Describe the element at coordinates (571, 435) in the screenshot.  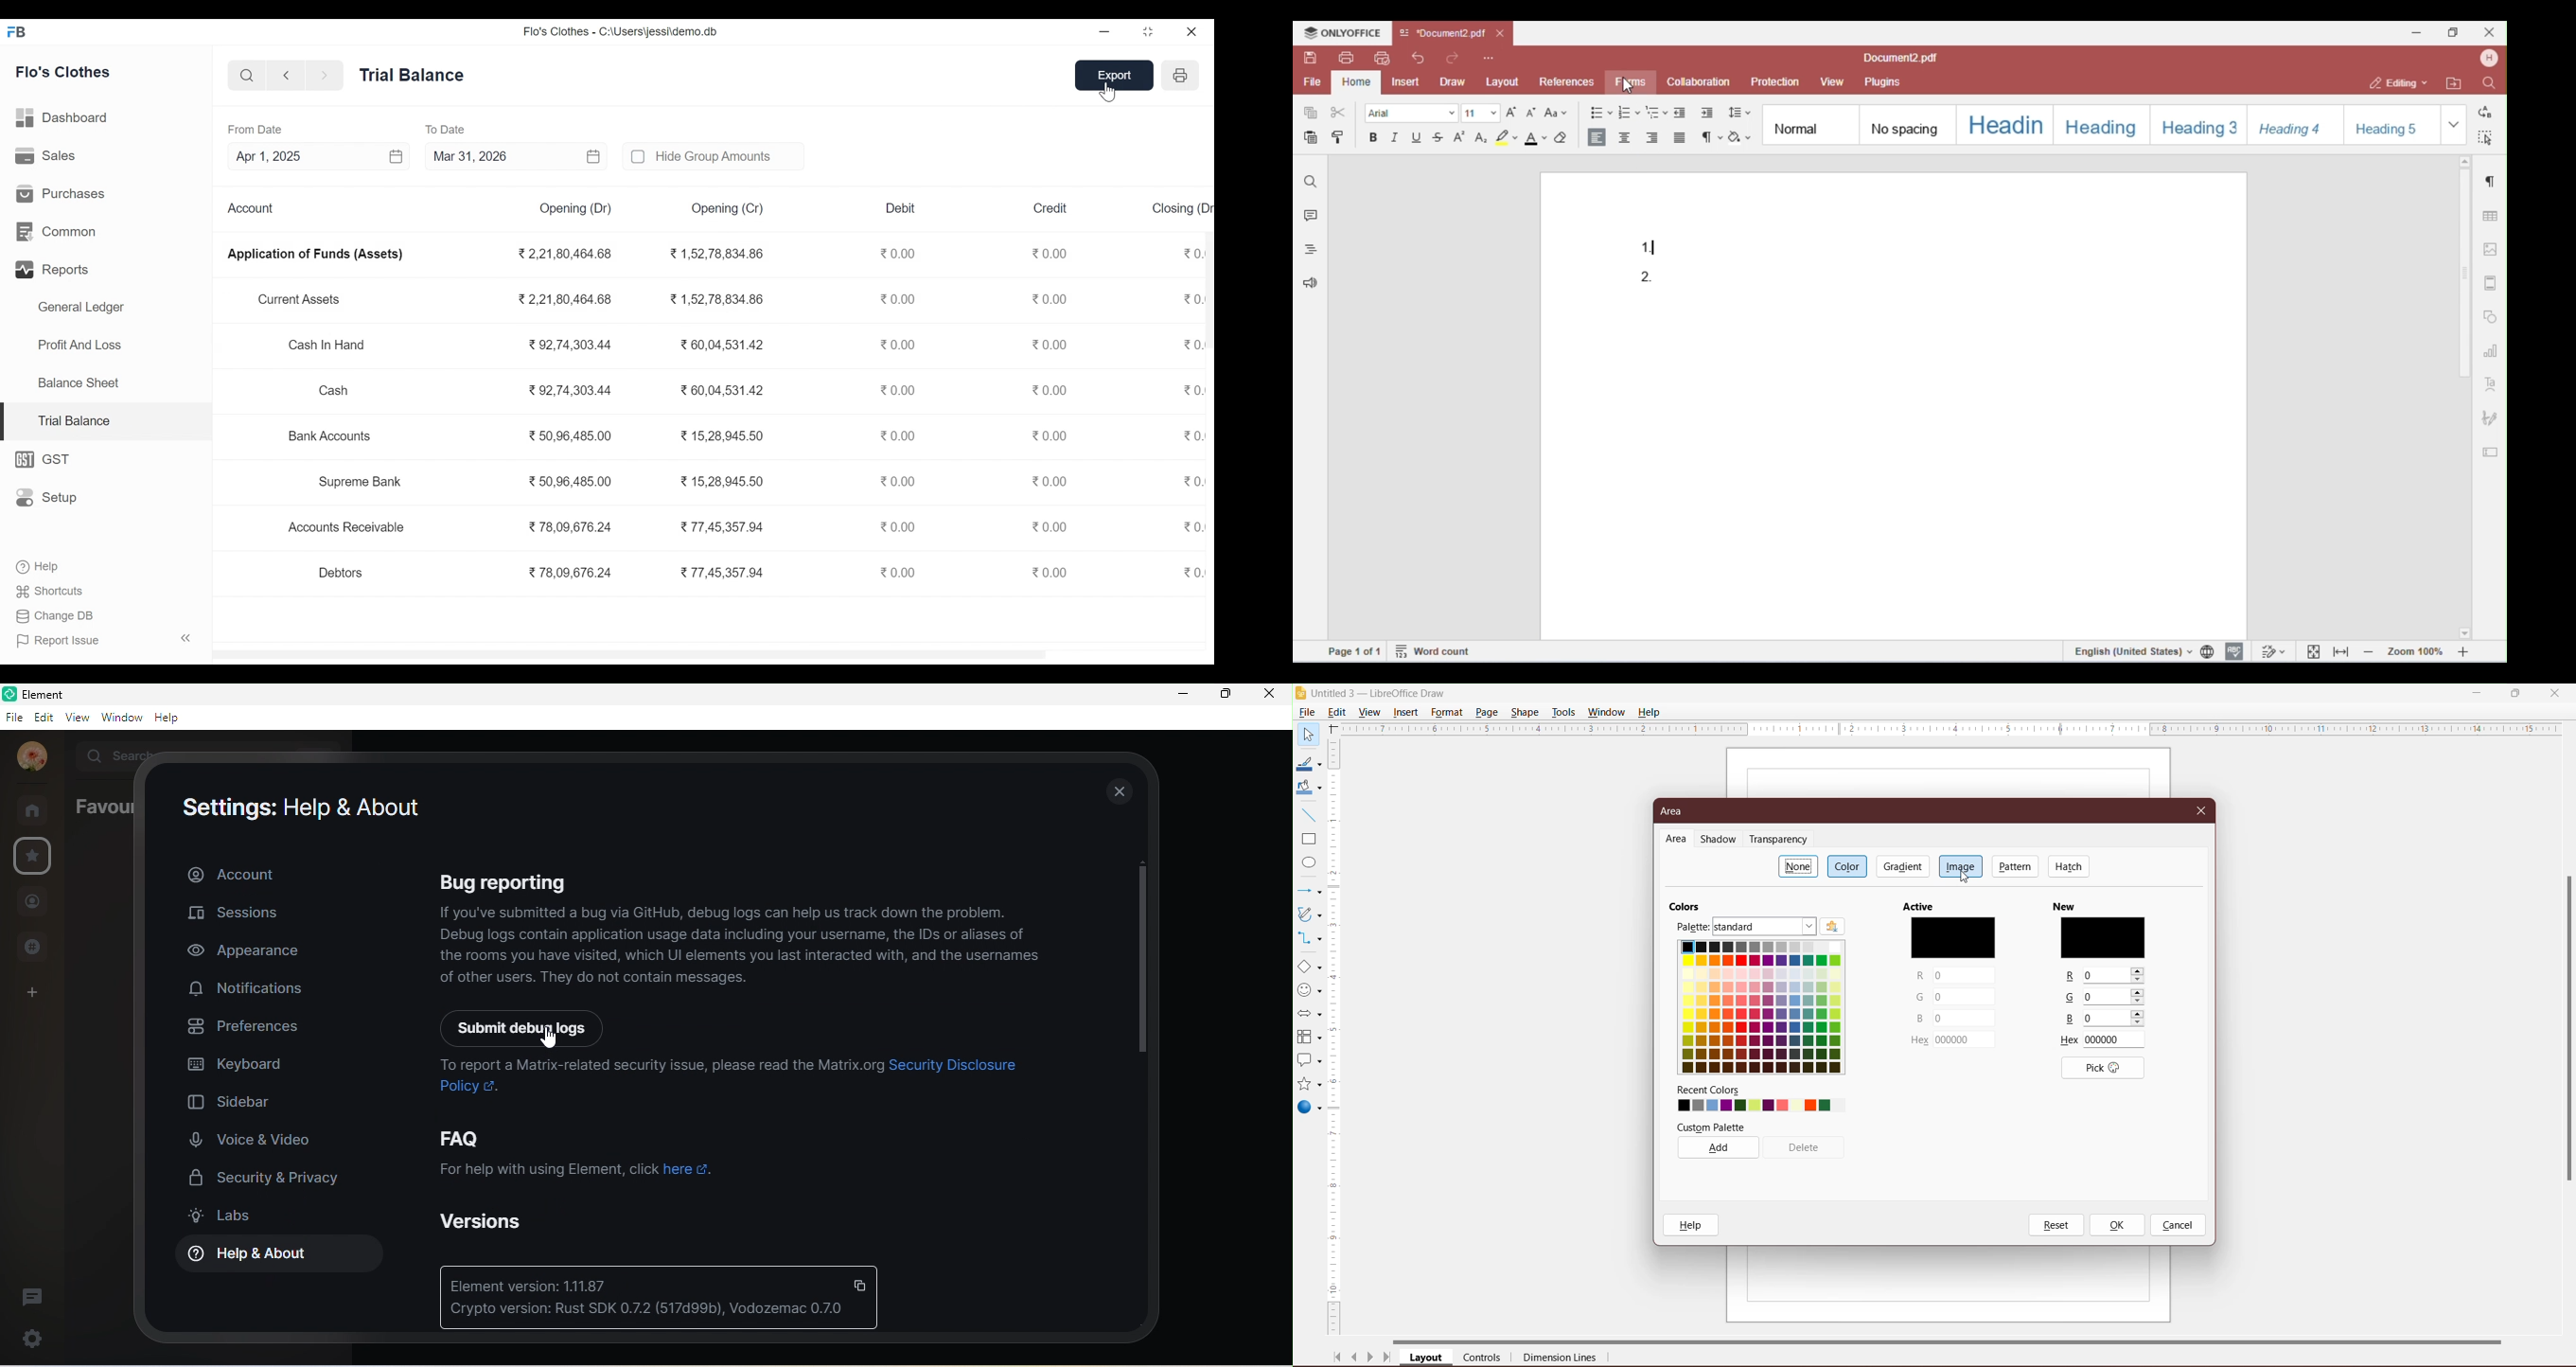
I see `50.96 485.00` at that location.